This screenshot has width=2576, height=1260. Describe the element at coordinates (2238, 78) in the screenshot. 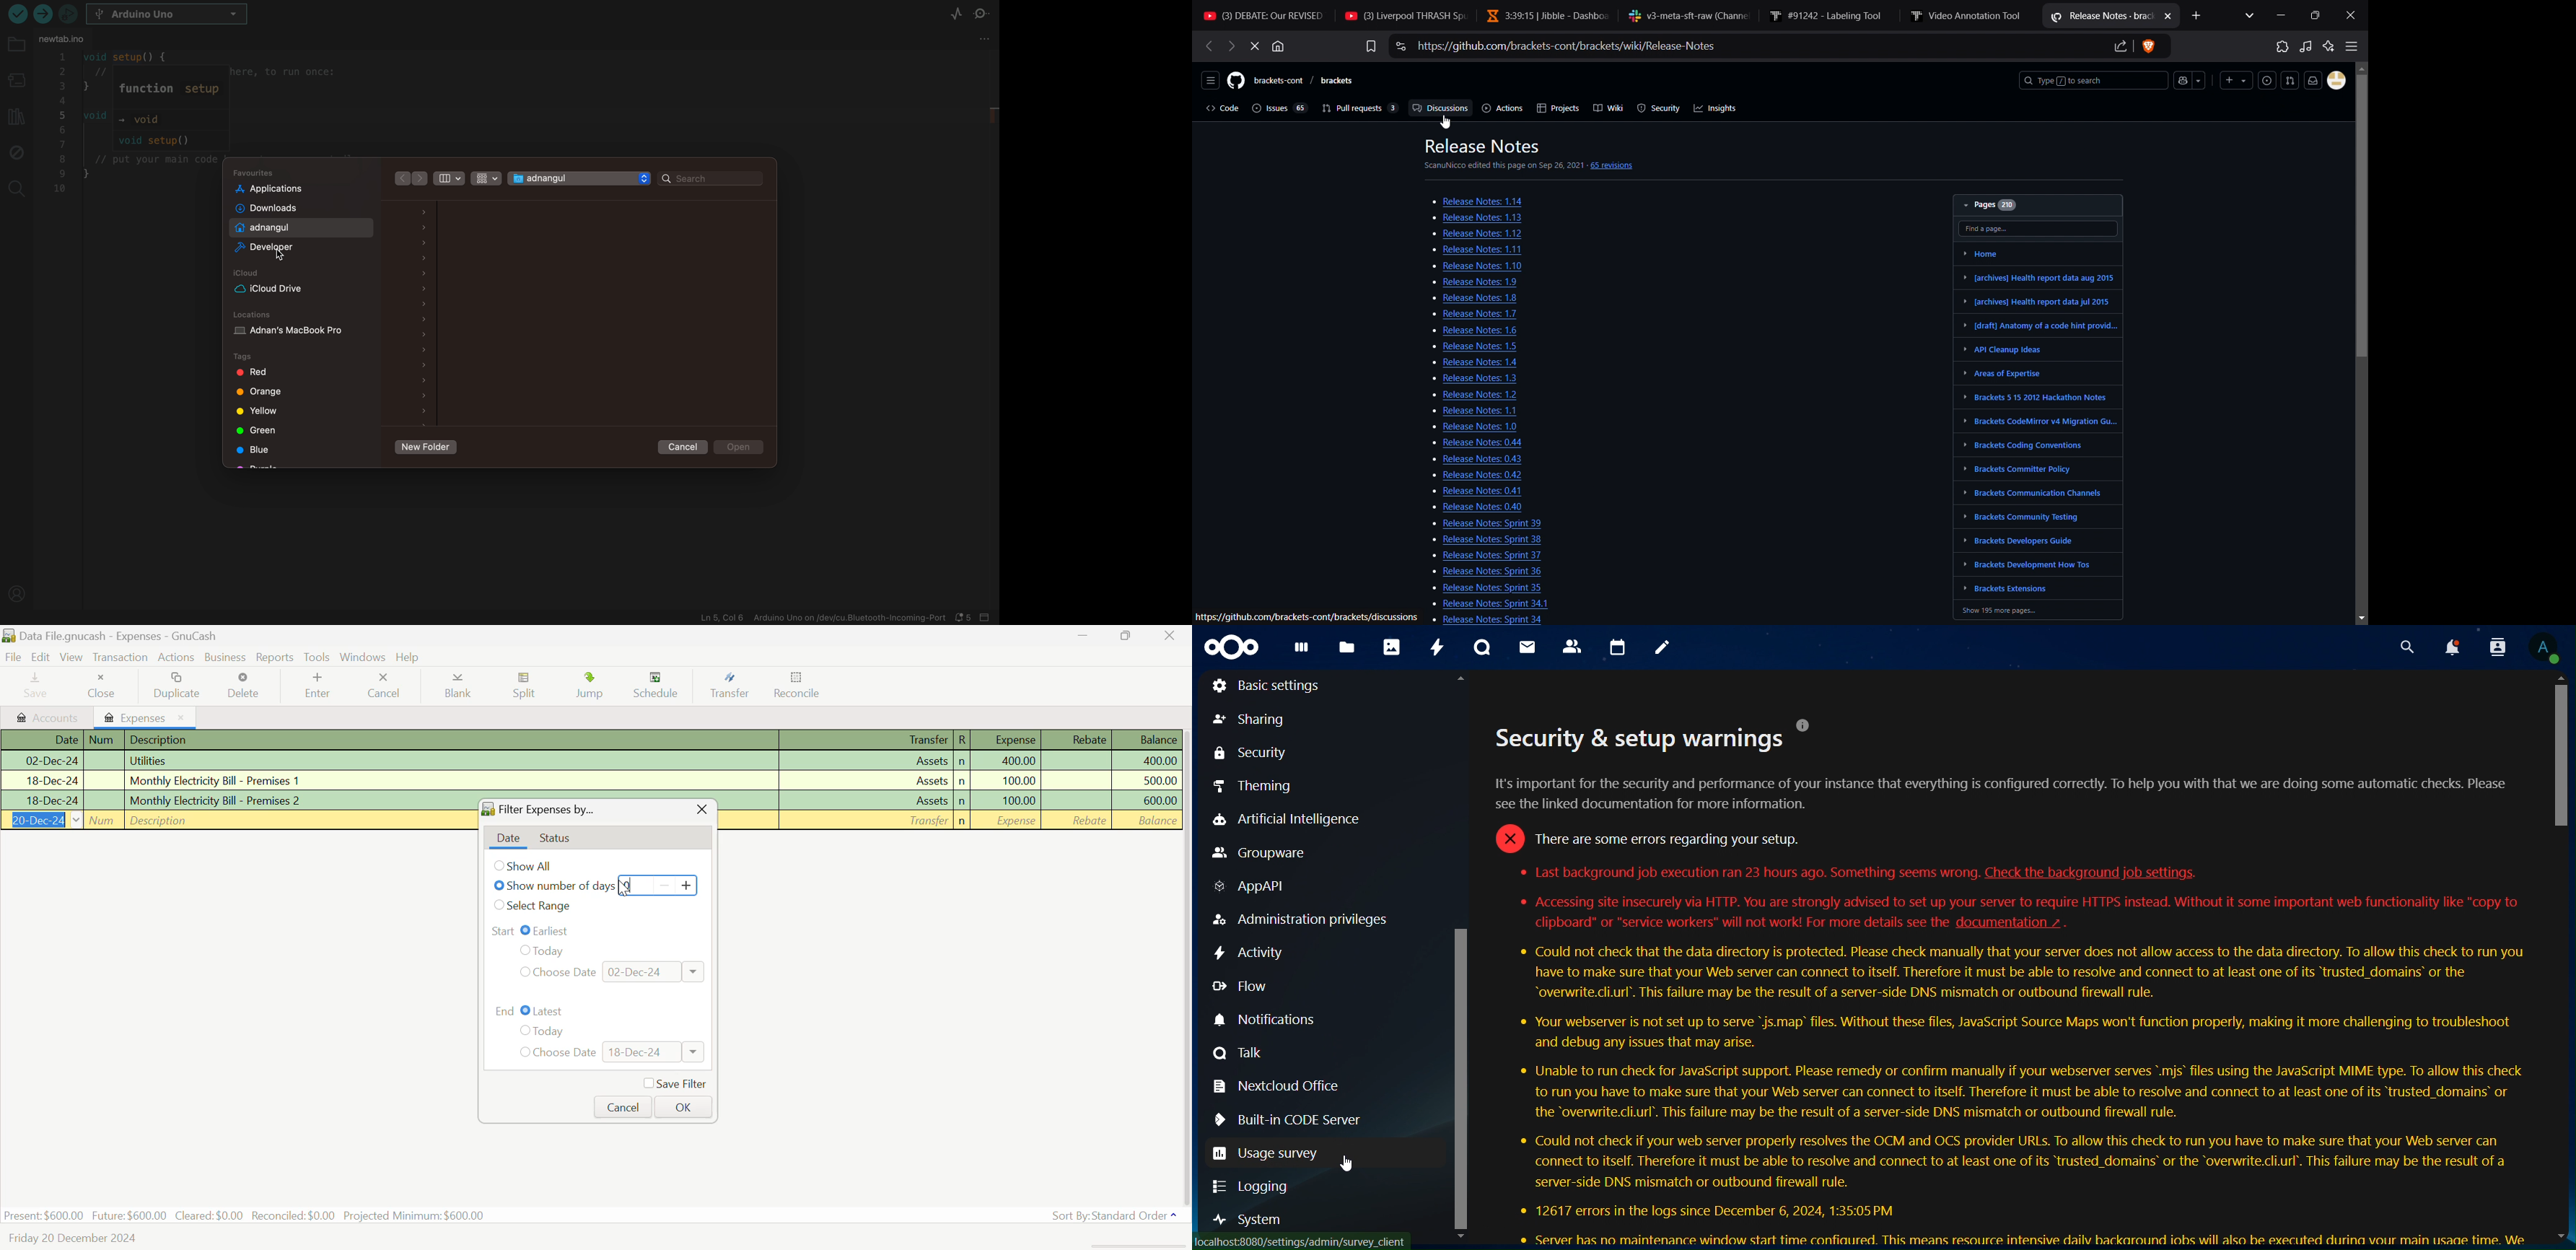

I see `Create New` at that location.